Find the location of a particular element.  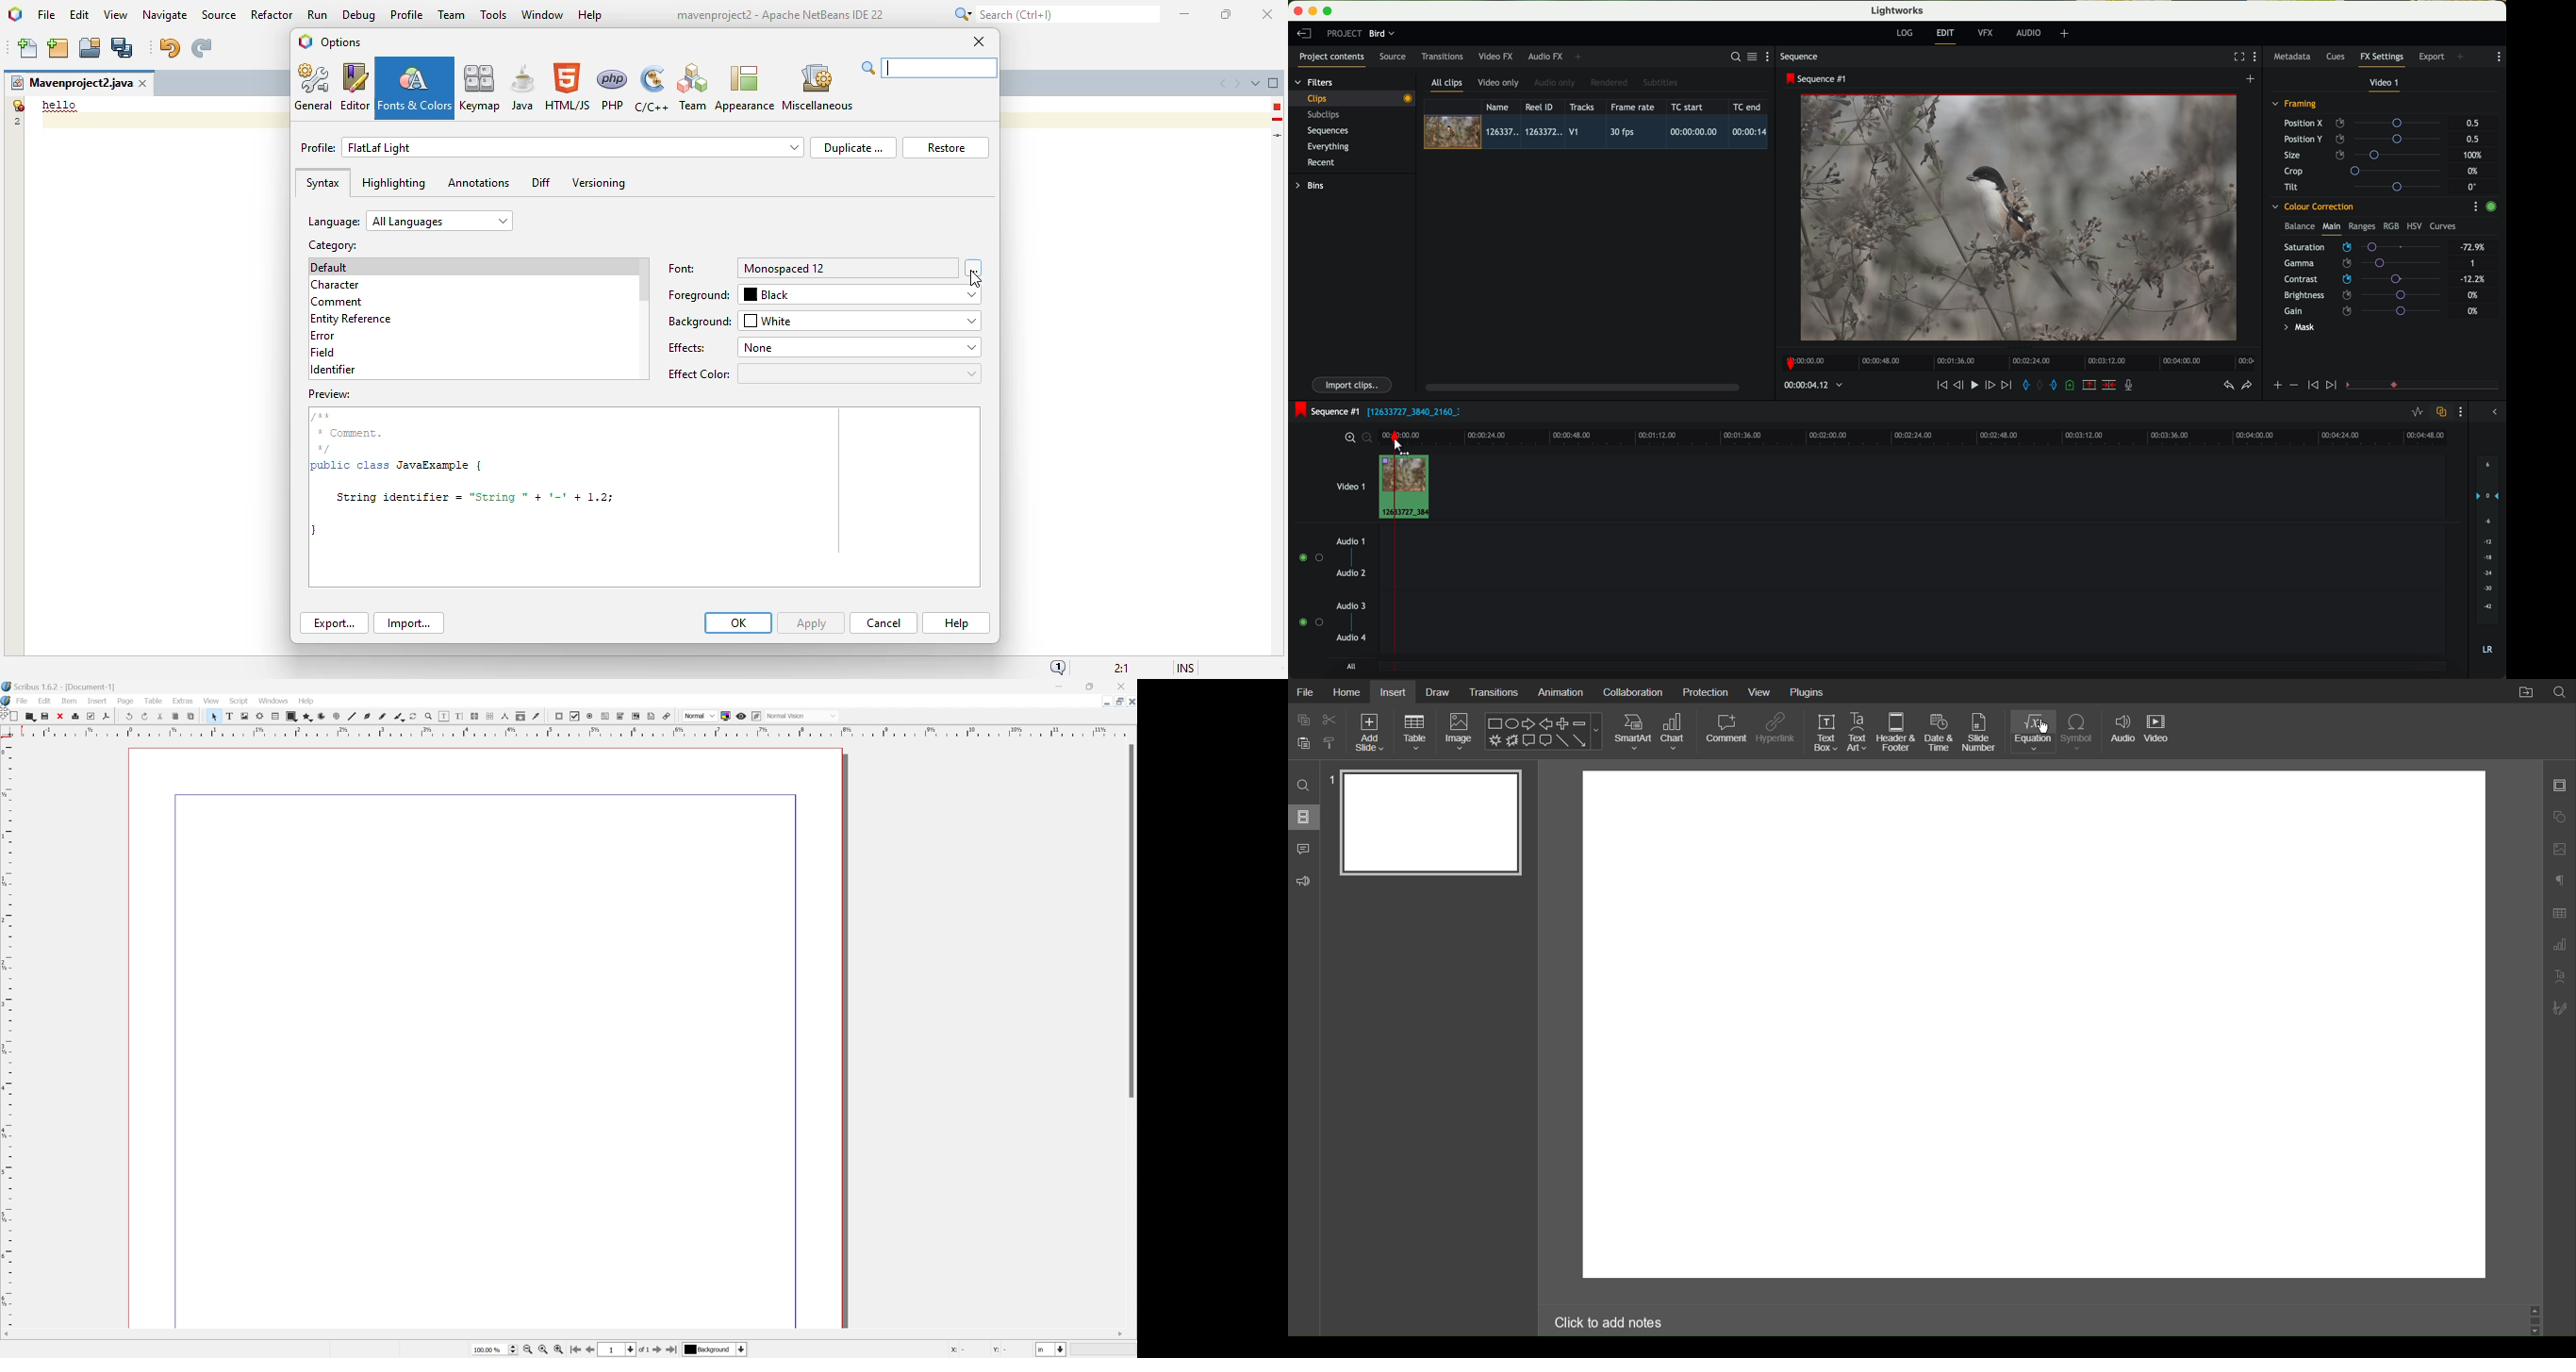

mouse down is located at coordinates (1399, 448).